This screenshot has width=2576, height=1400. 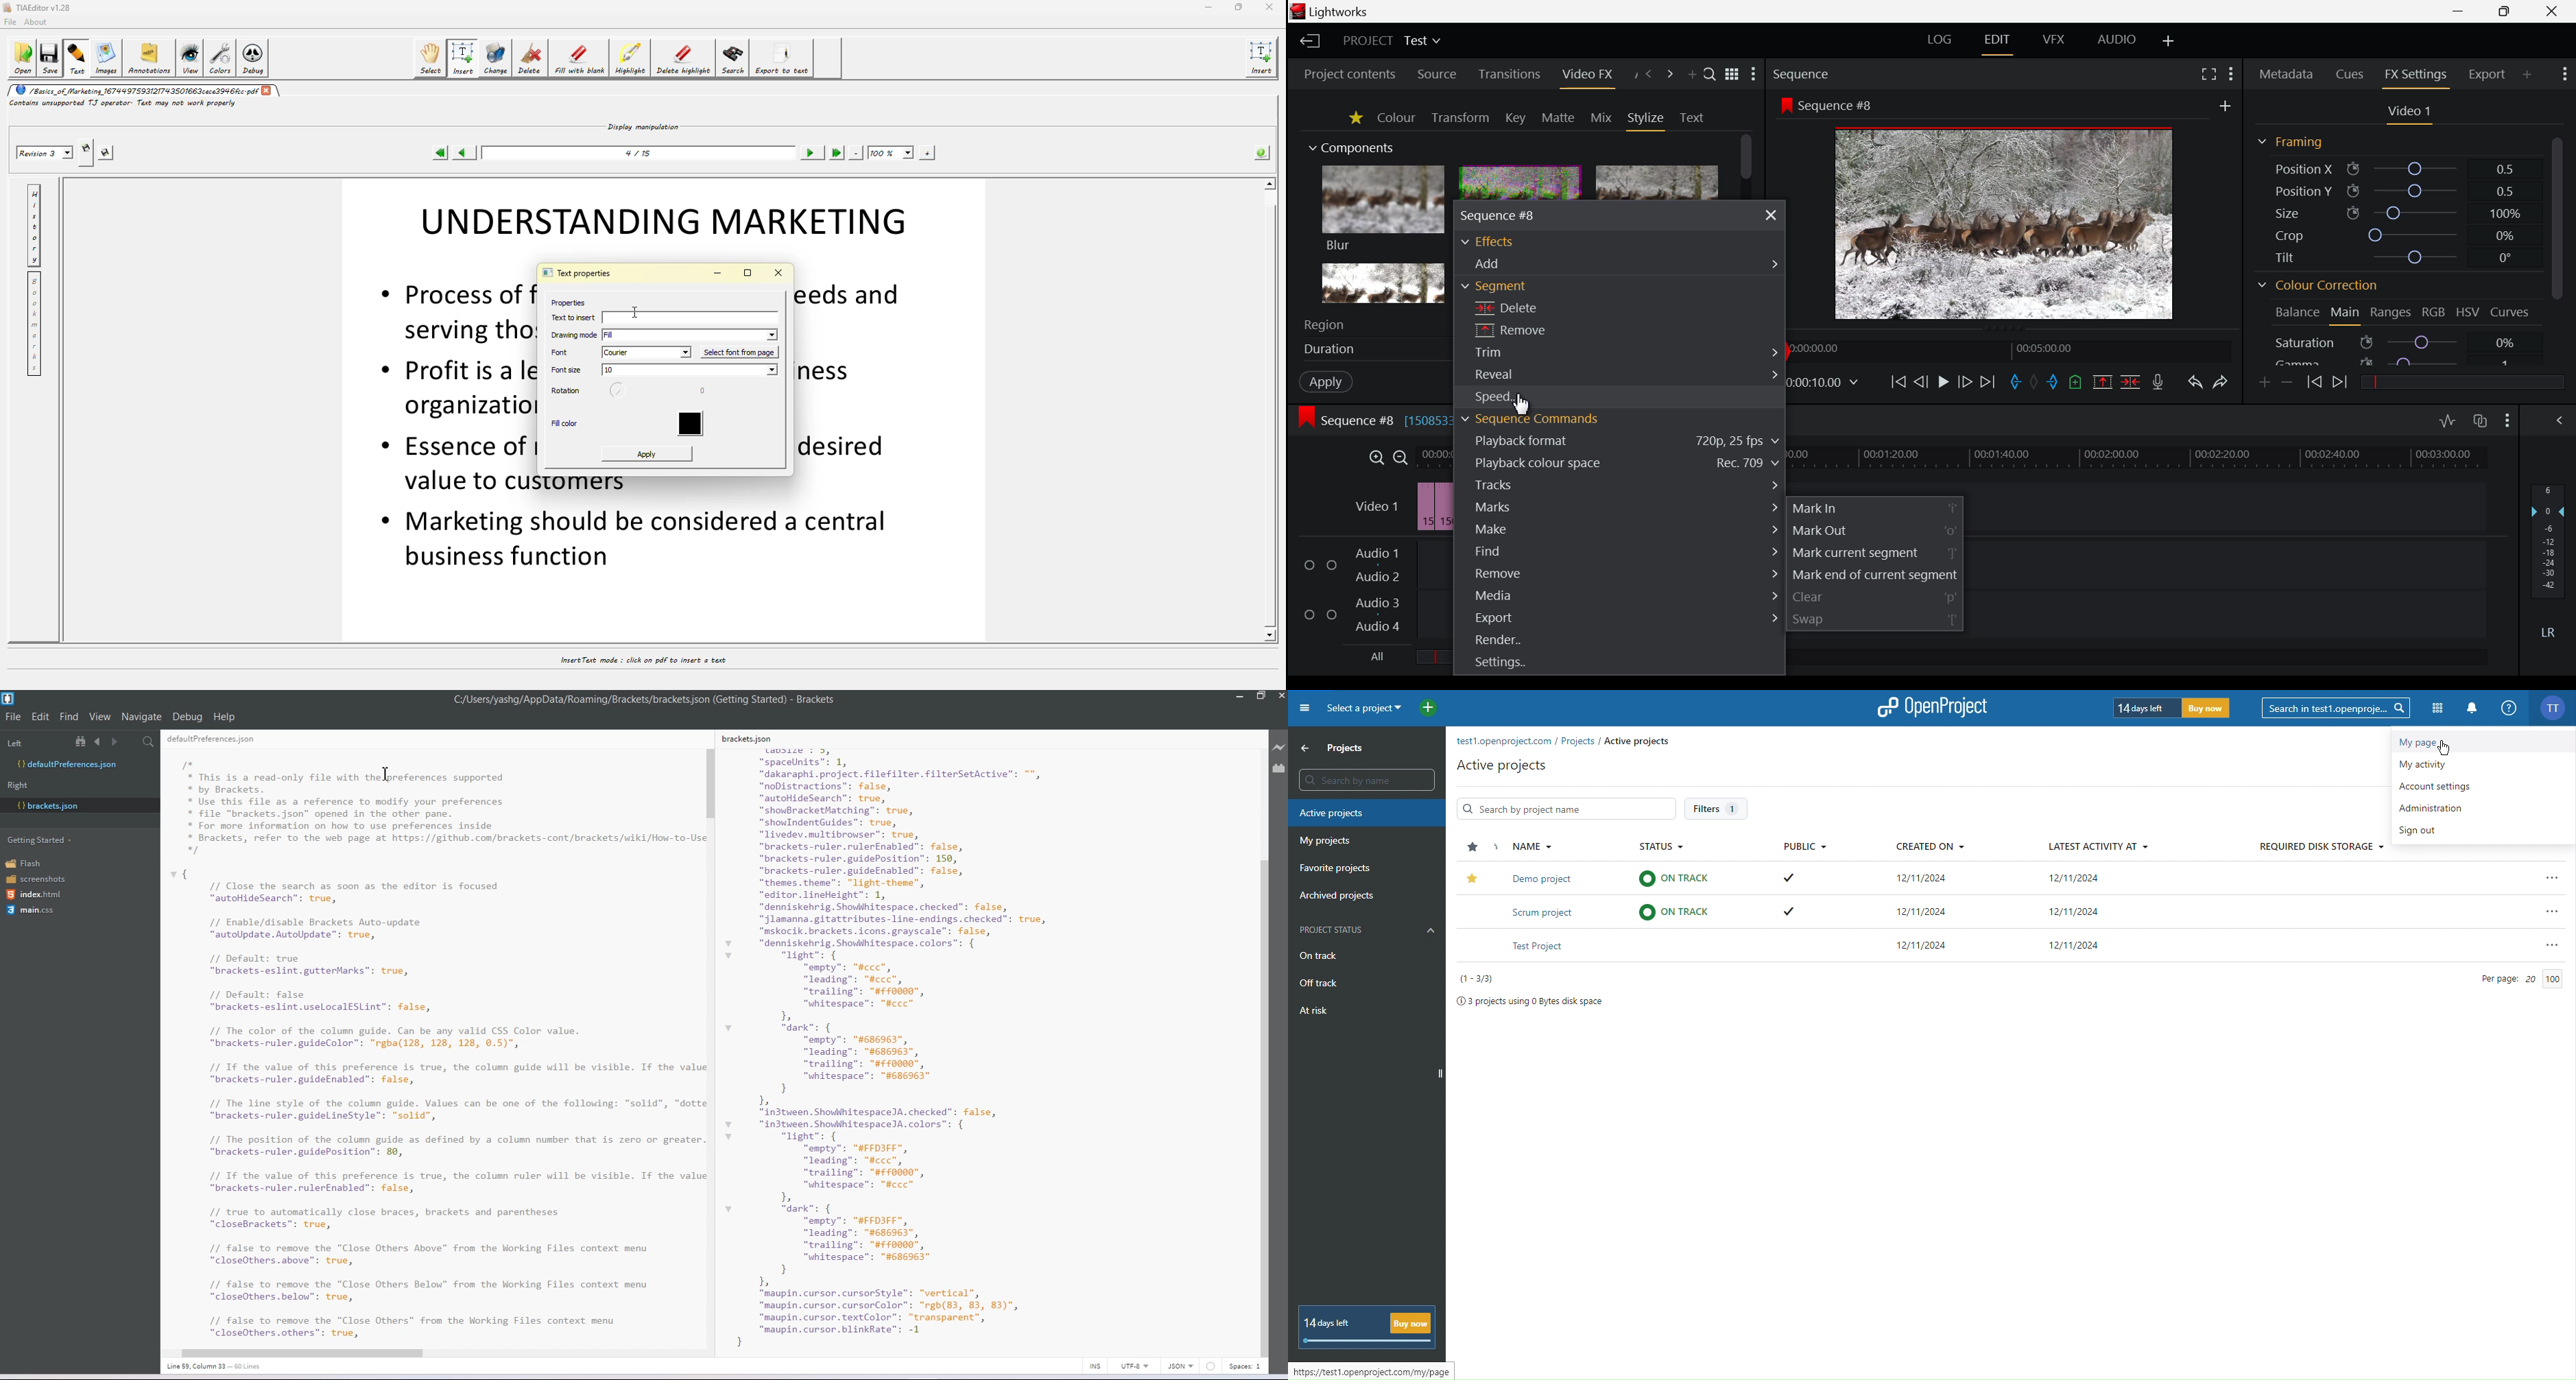 What do you see at coordinates (1530, 1001) in the screenshot?
I see `Project disk space` at bounding box center [1530, 1001].